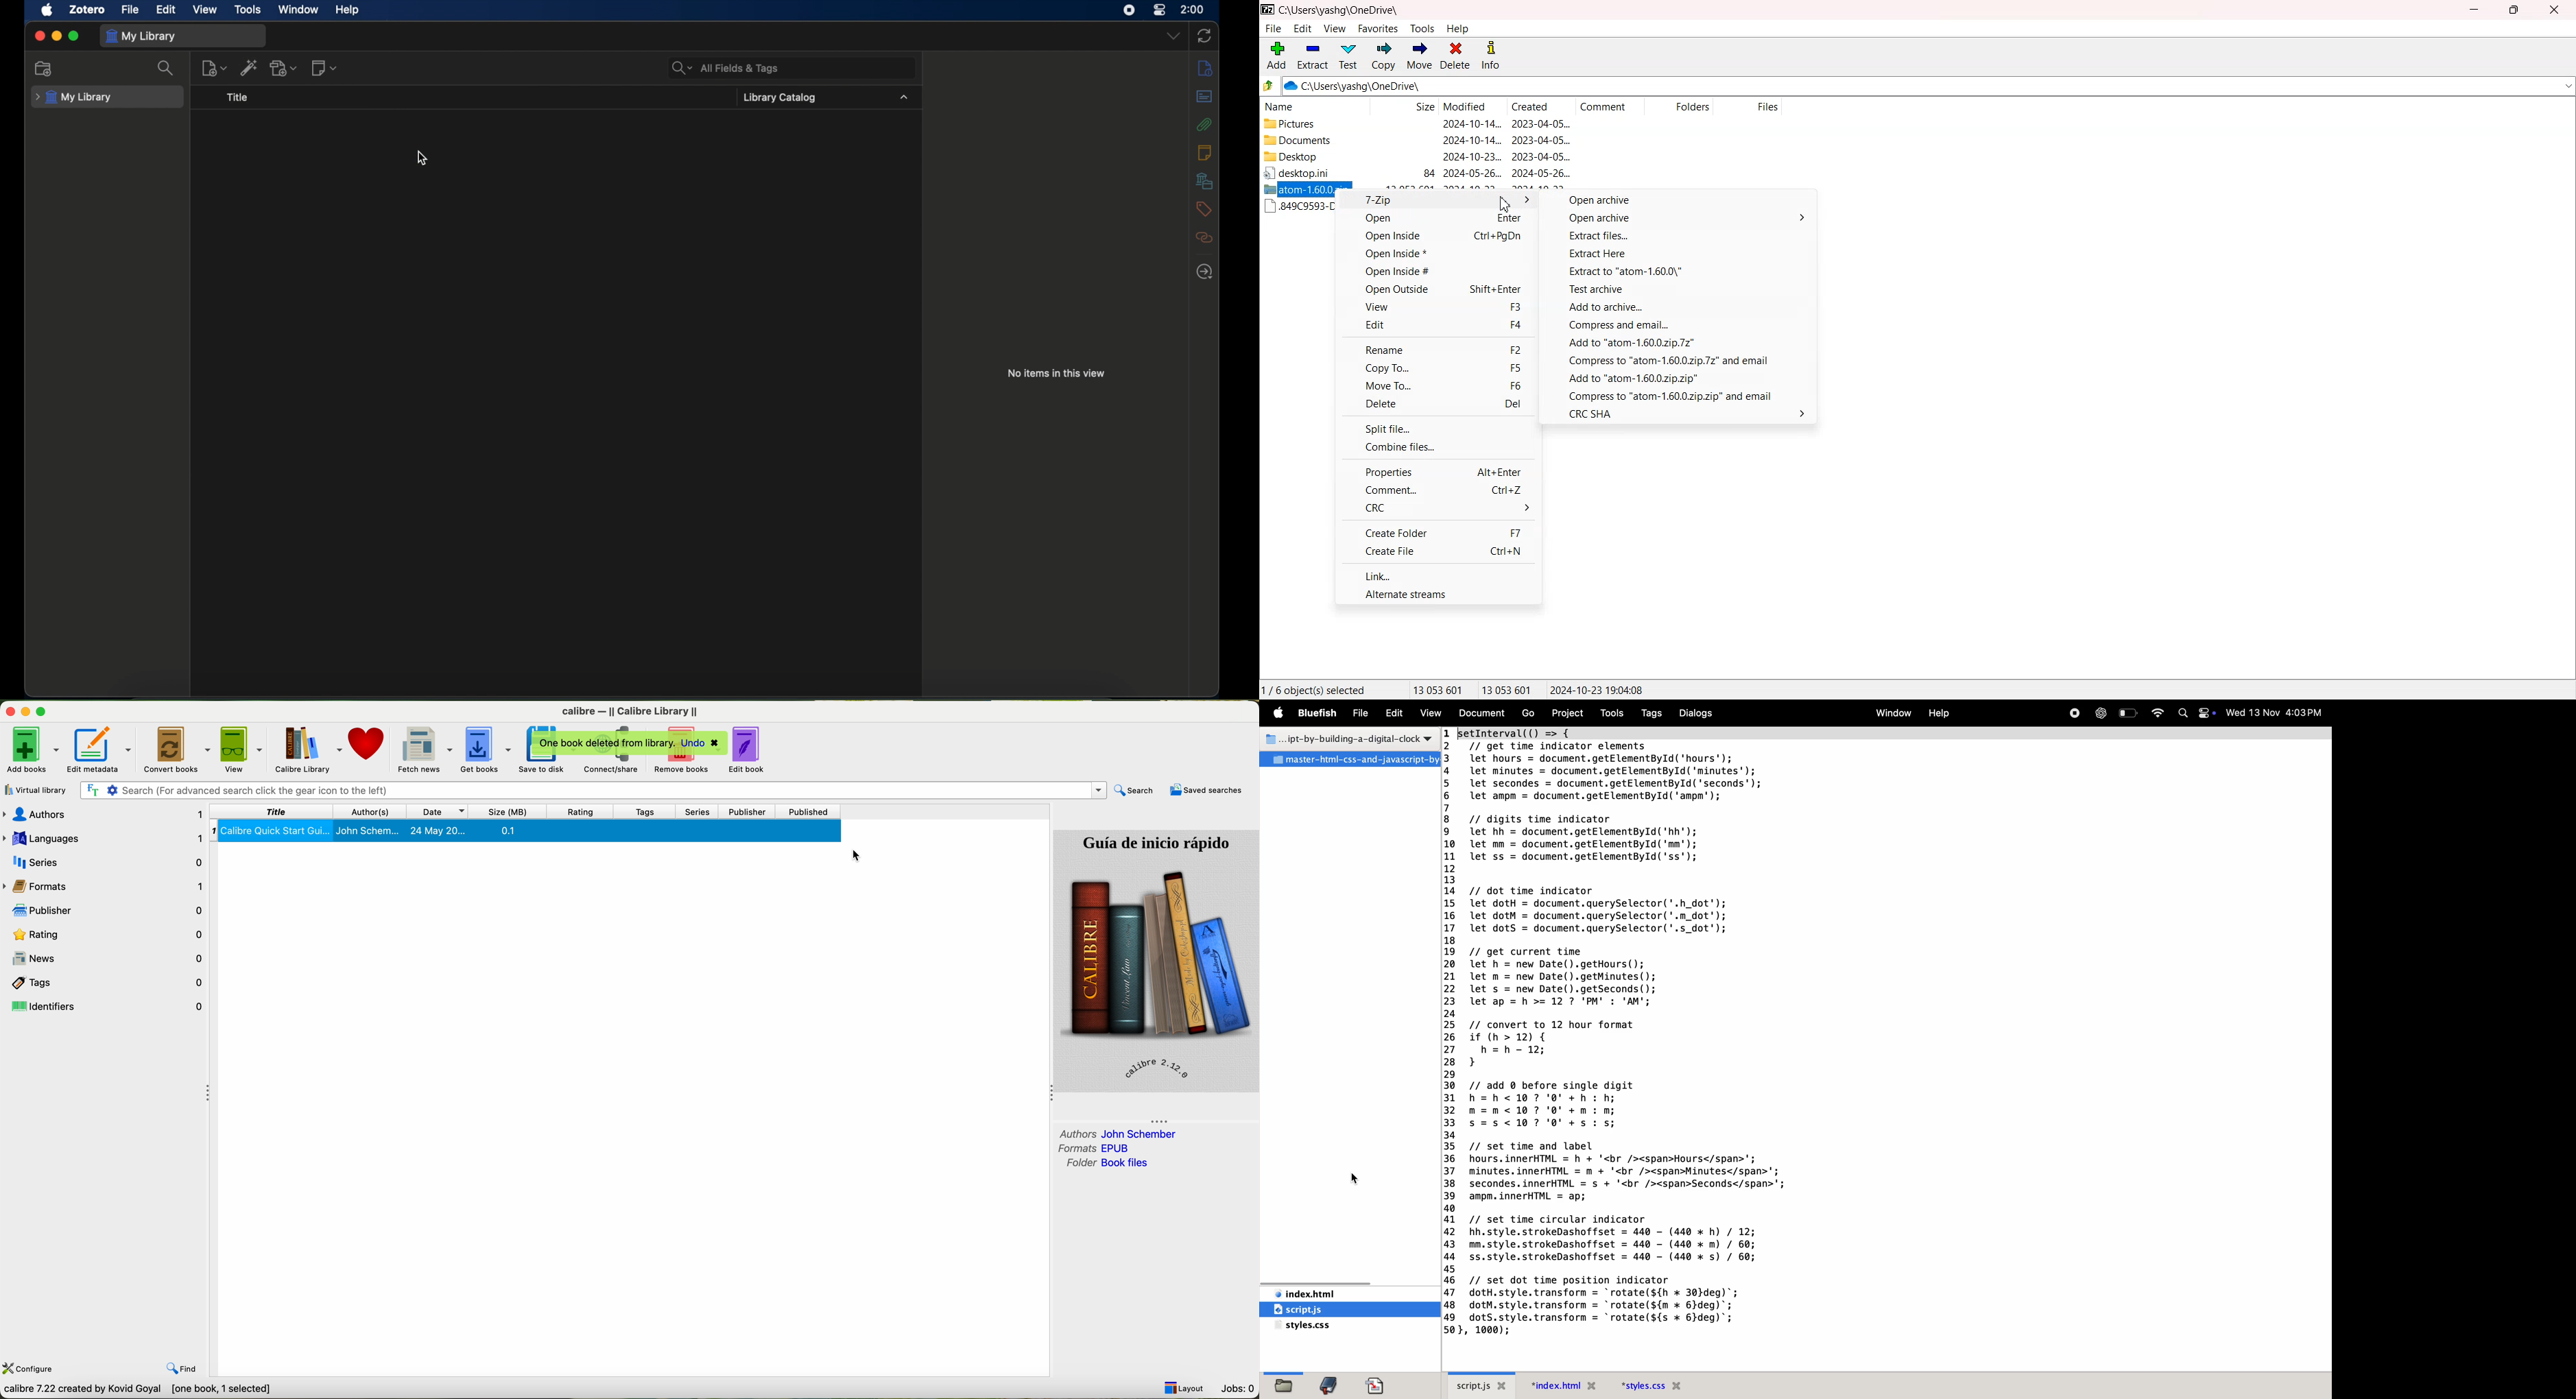 The image size is (2576, 1400). What do you see at coordinates (1650, 1386) in the screenshot?
I see `Style.css` at bounding box center [1650, 1386].